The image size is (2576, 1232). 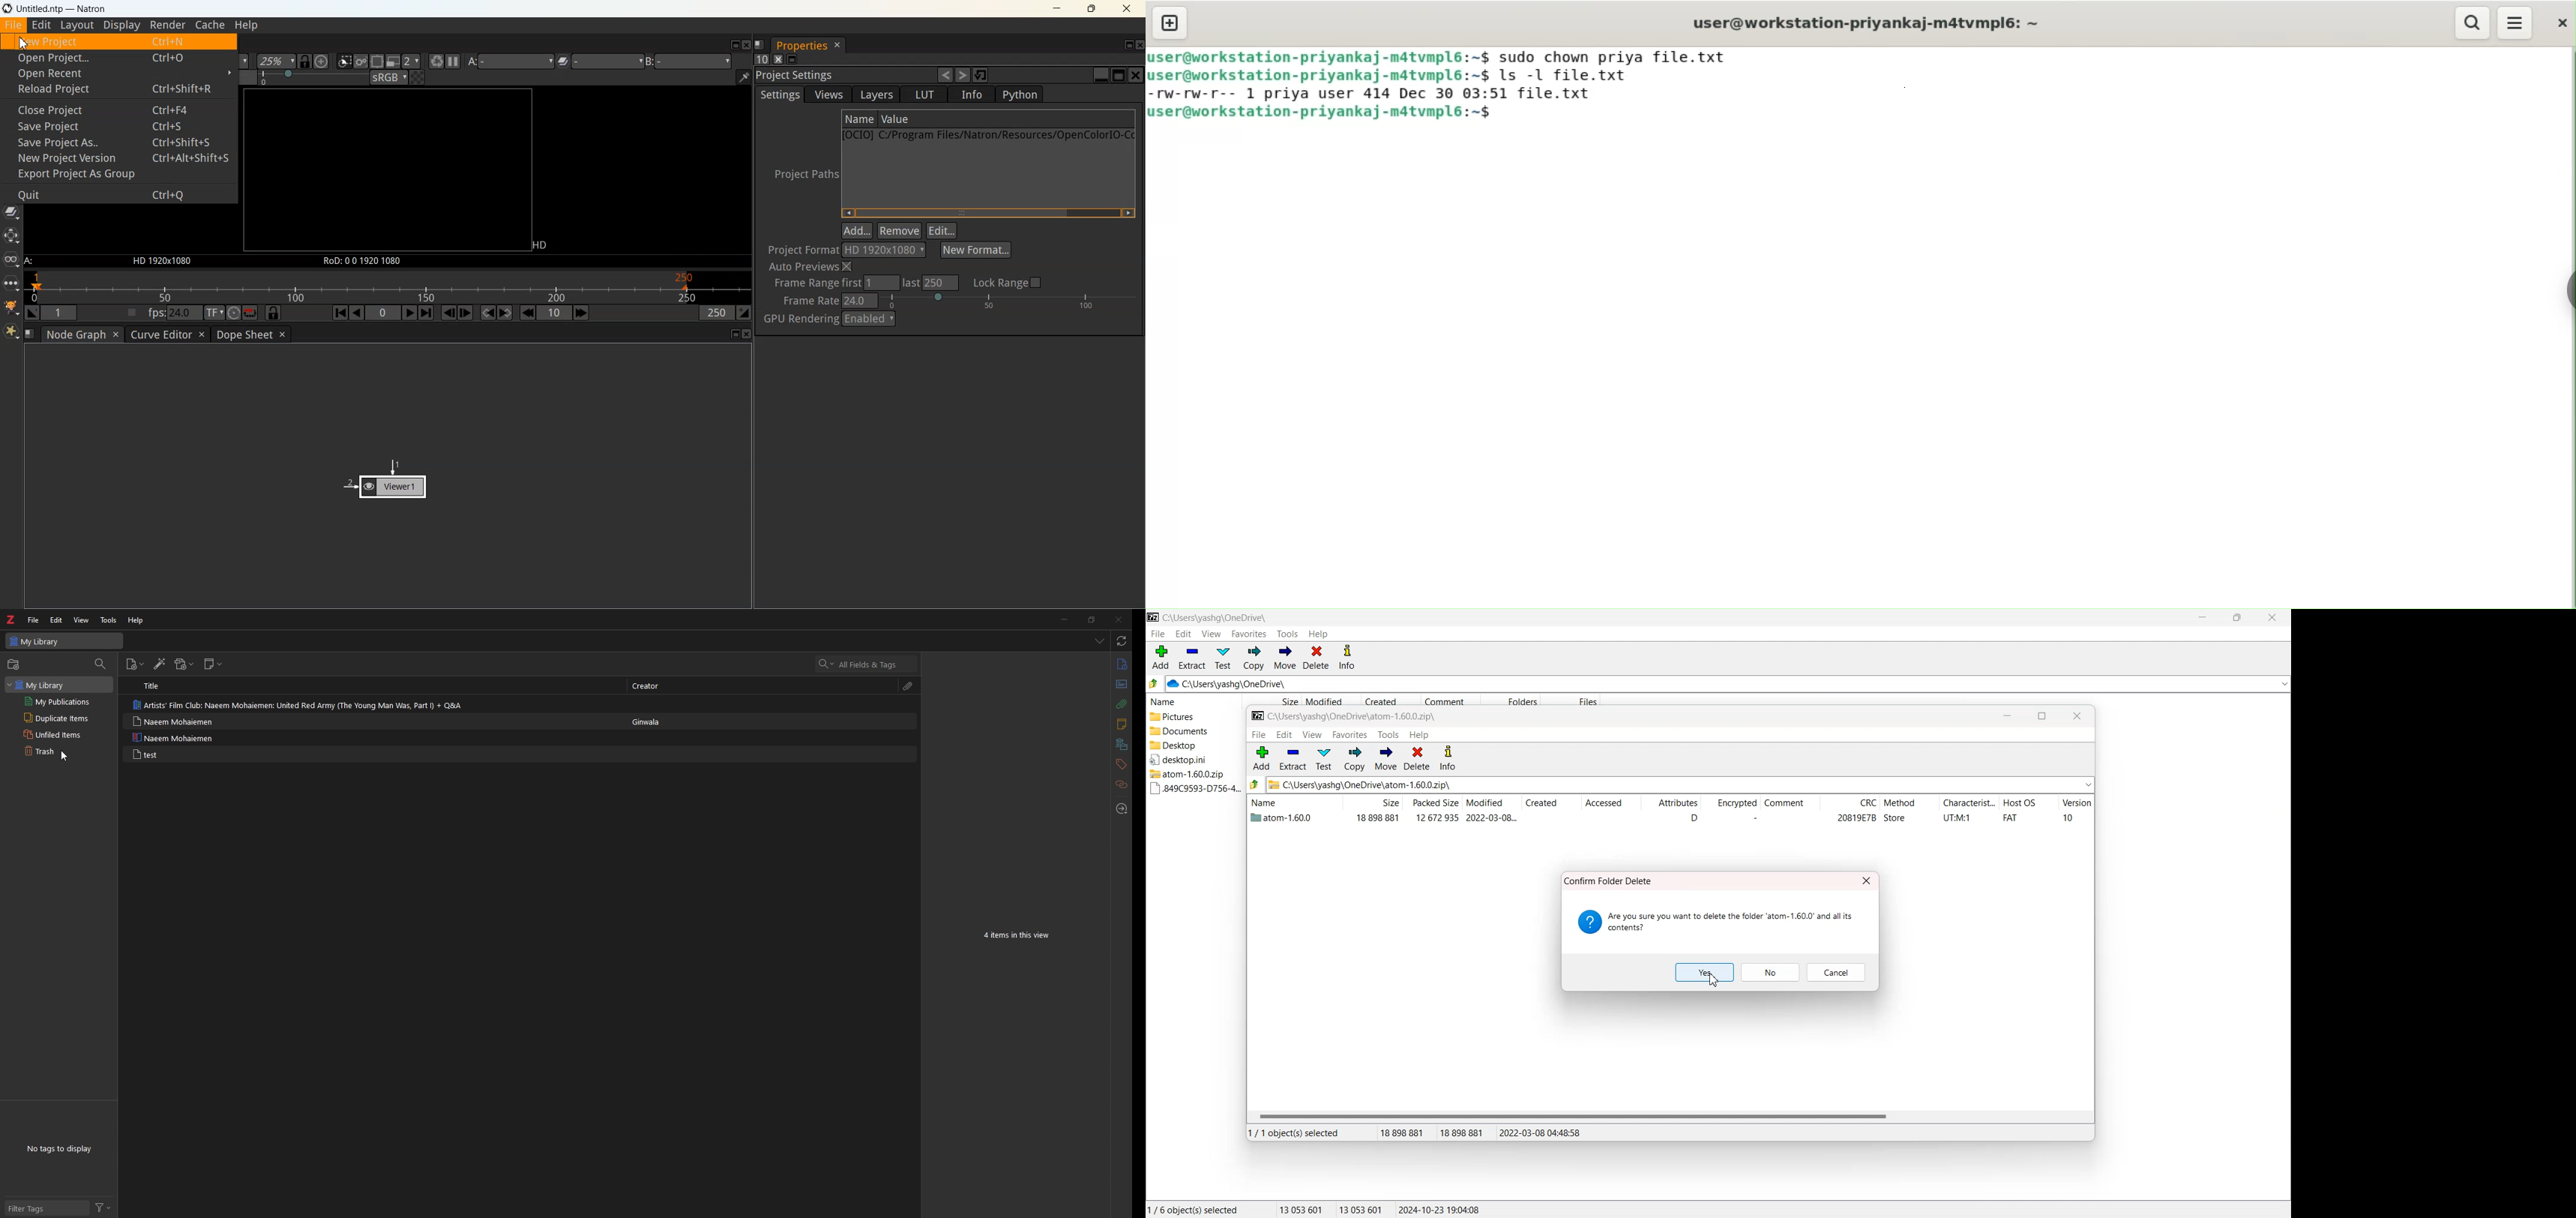 I want to click on edit, so click(x=57, y=620).